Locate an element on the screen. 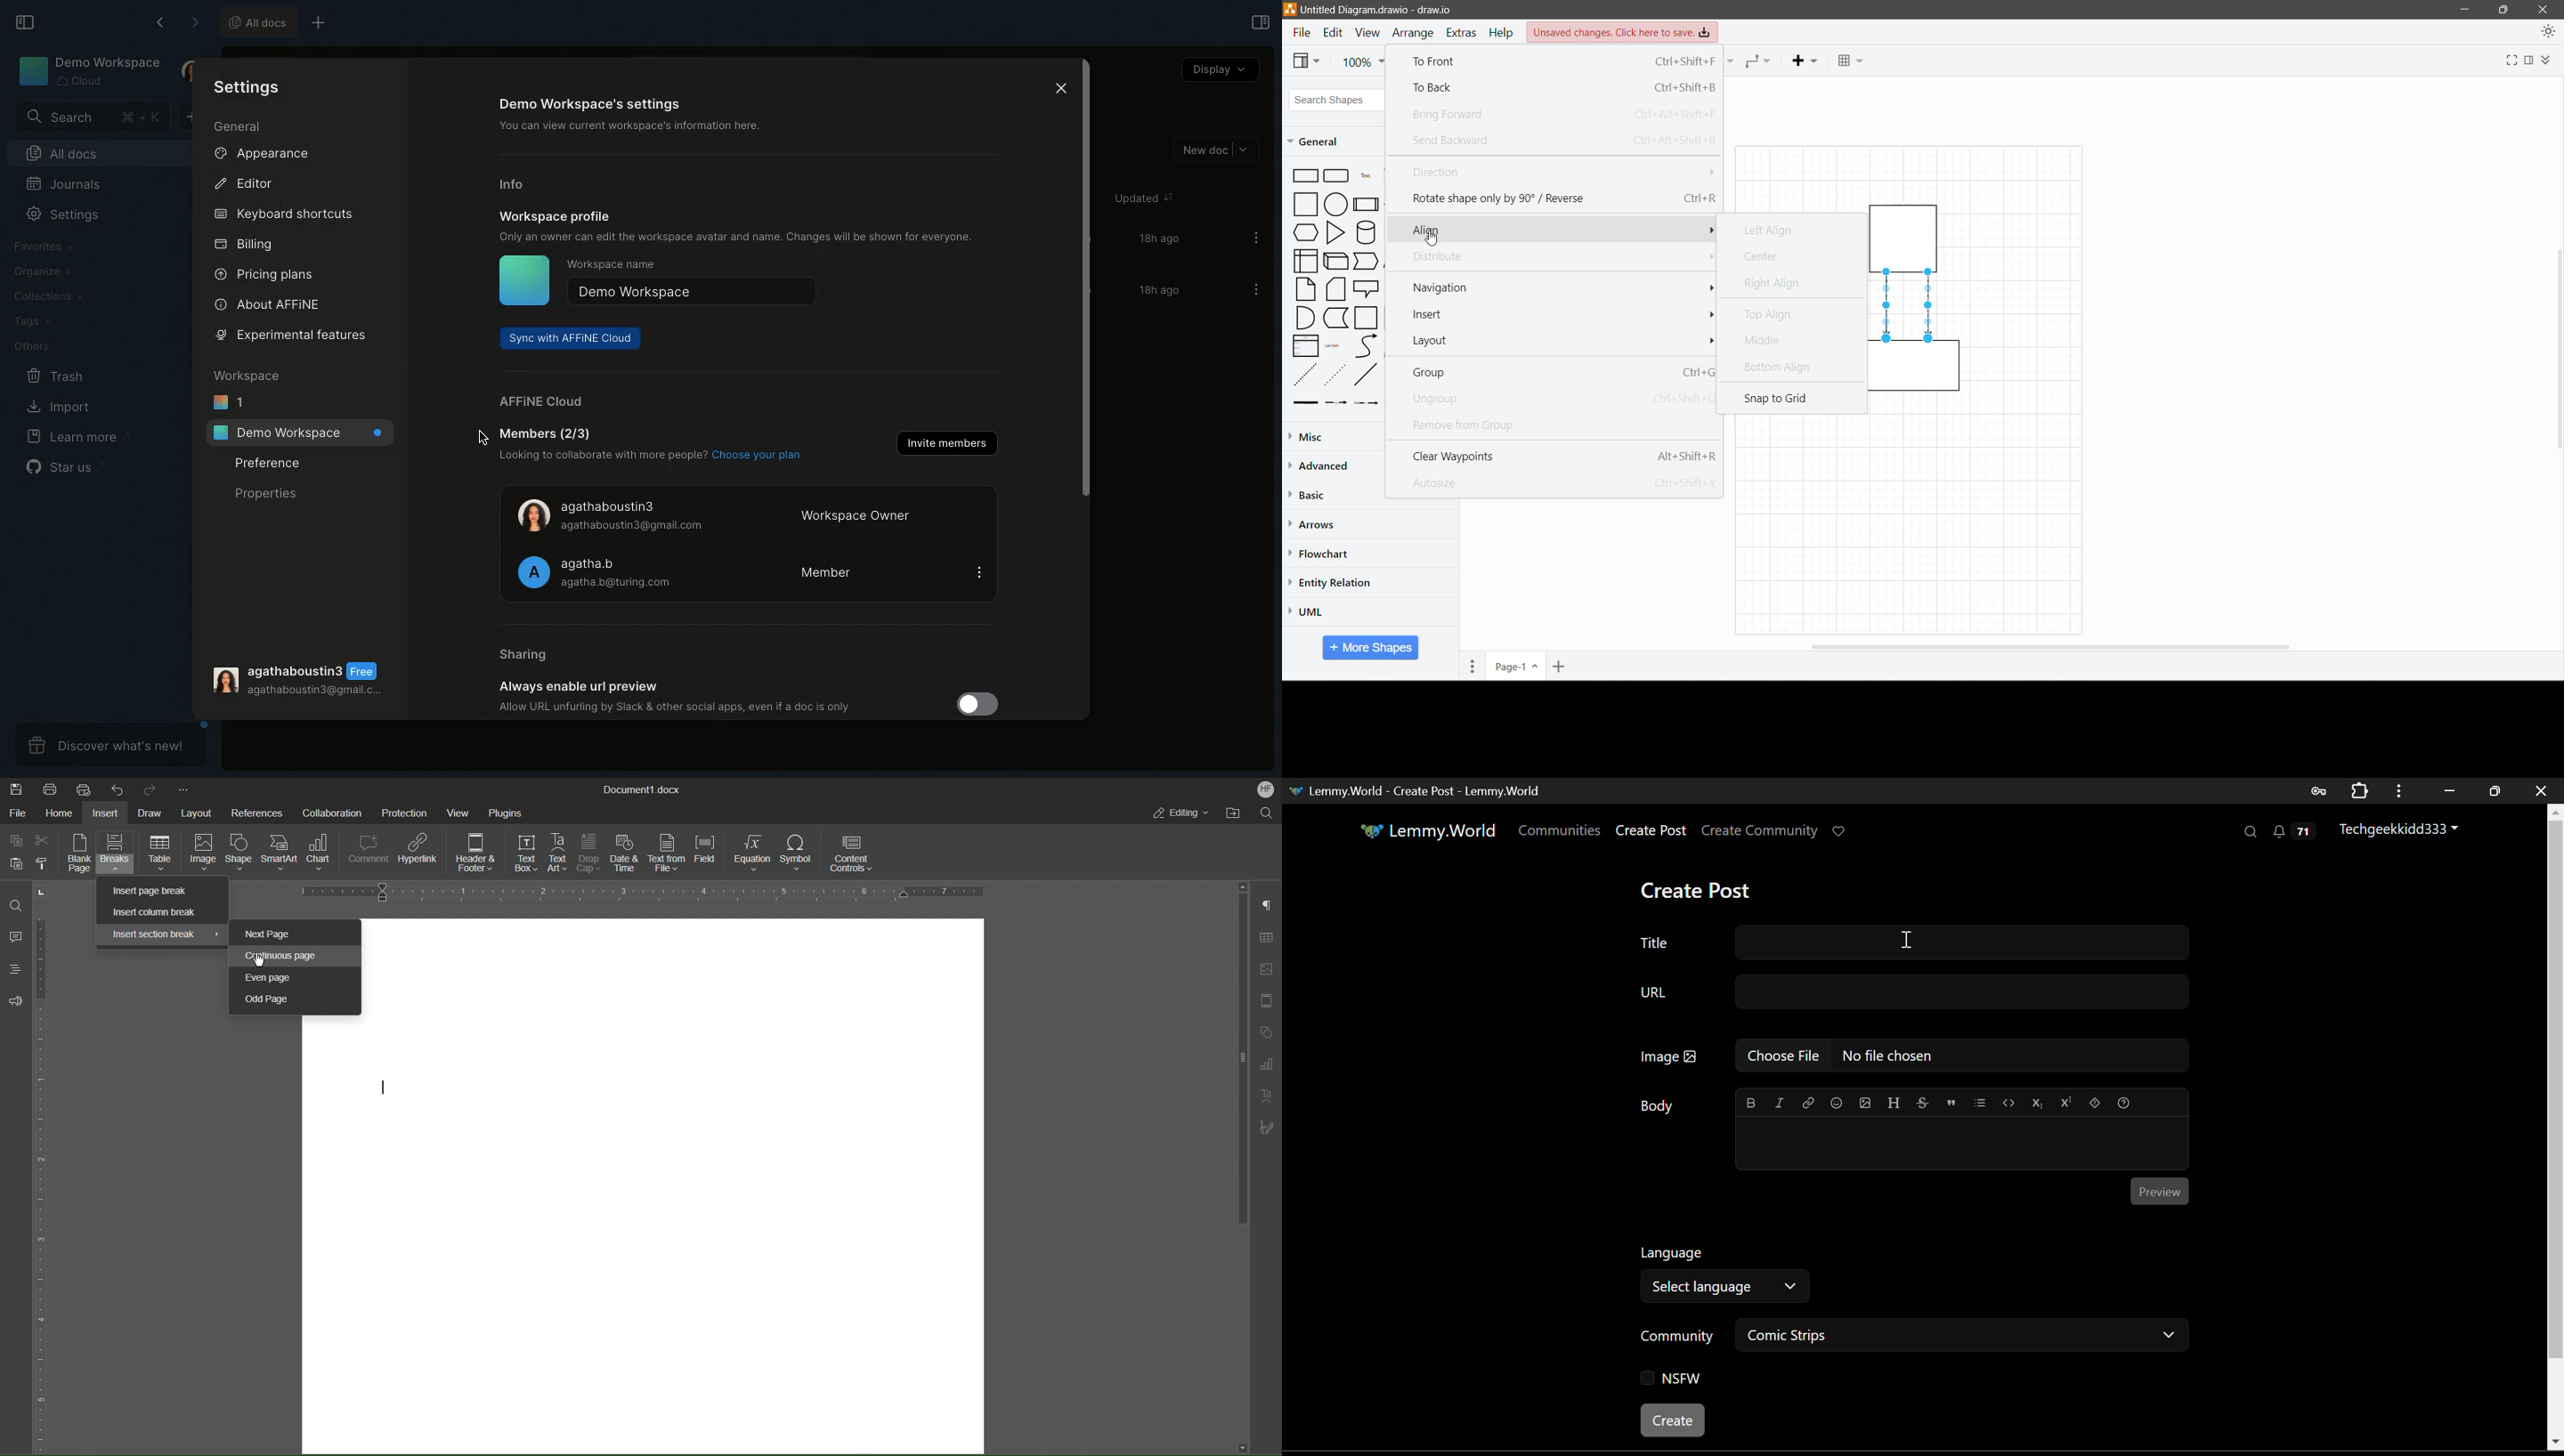  Insert Page is located at coordinates (1560, 667).